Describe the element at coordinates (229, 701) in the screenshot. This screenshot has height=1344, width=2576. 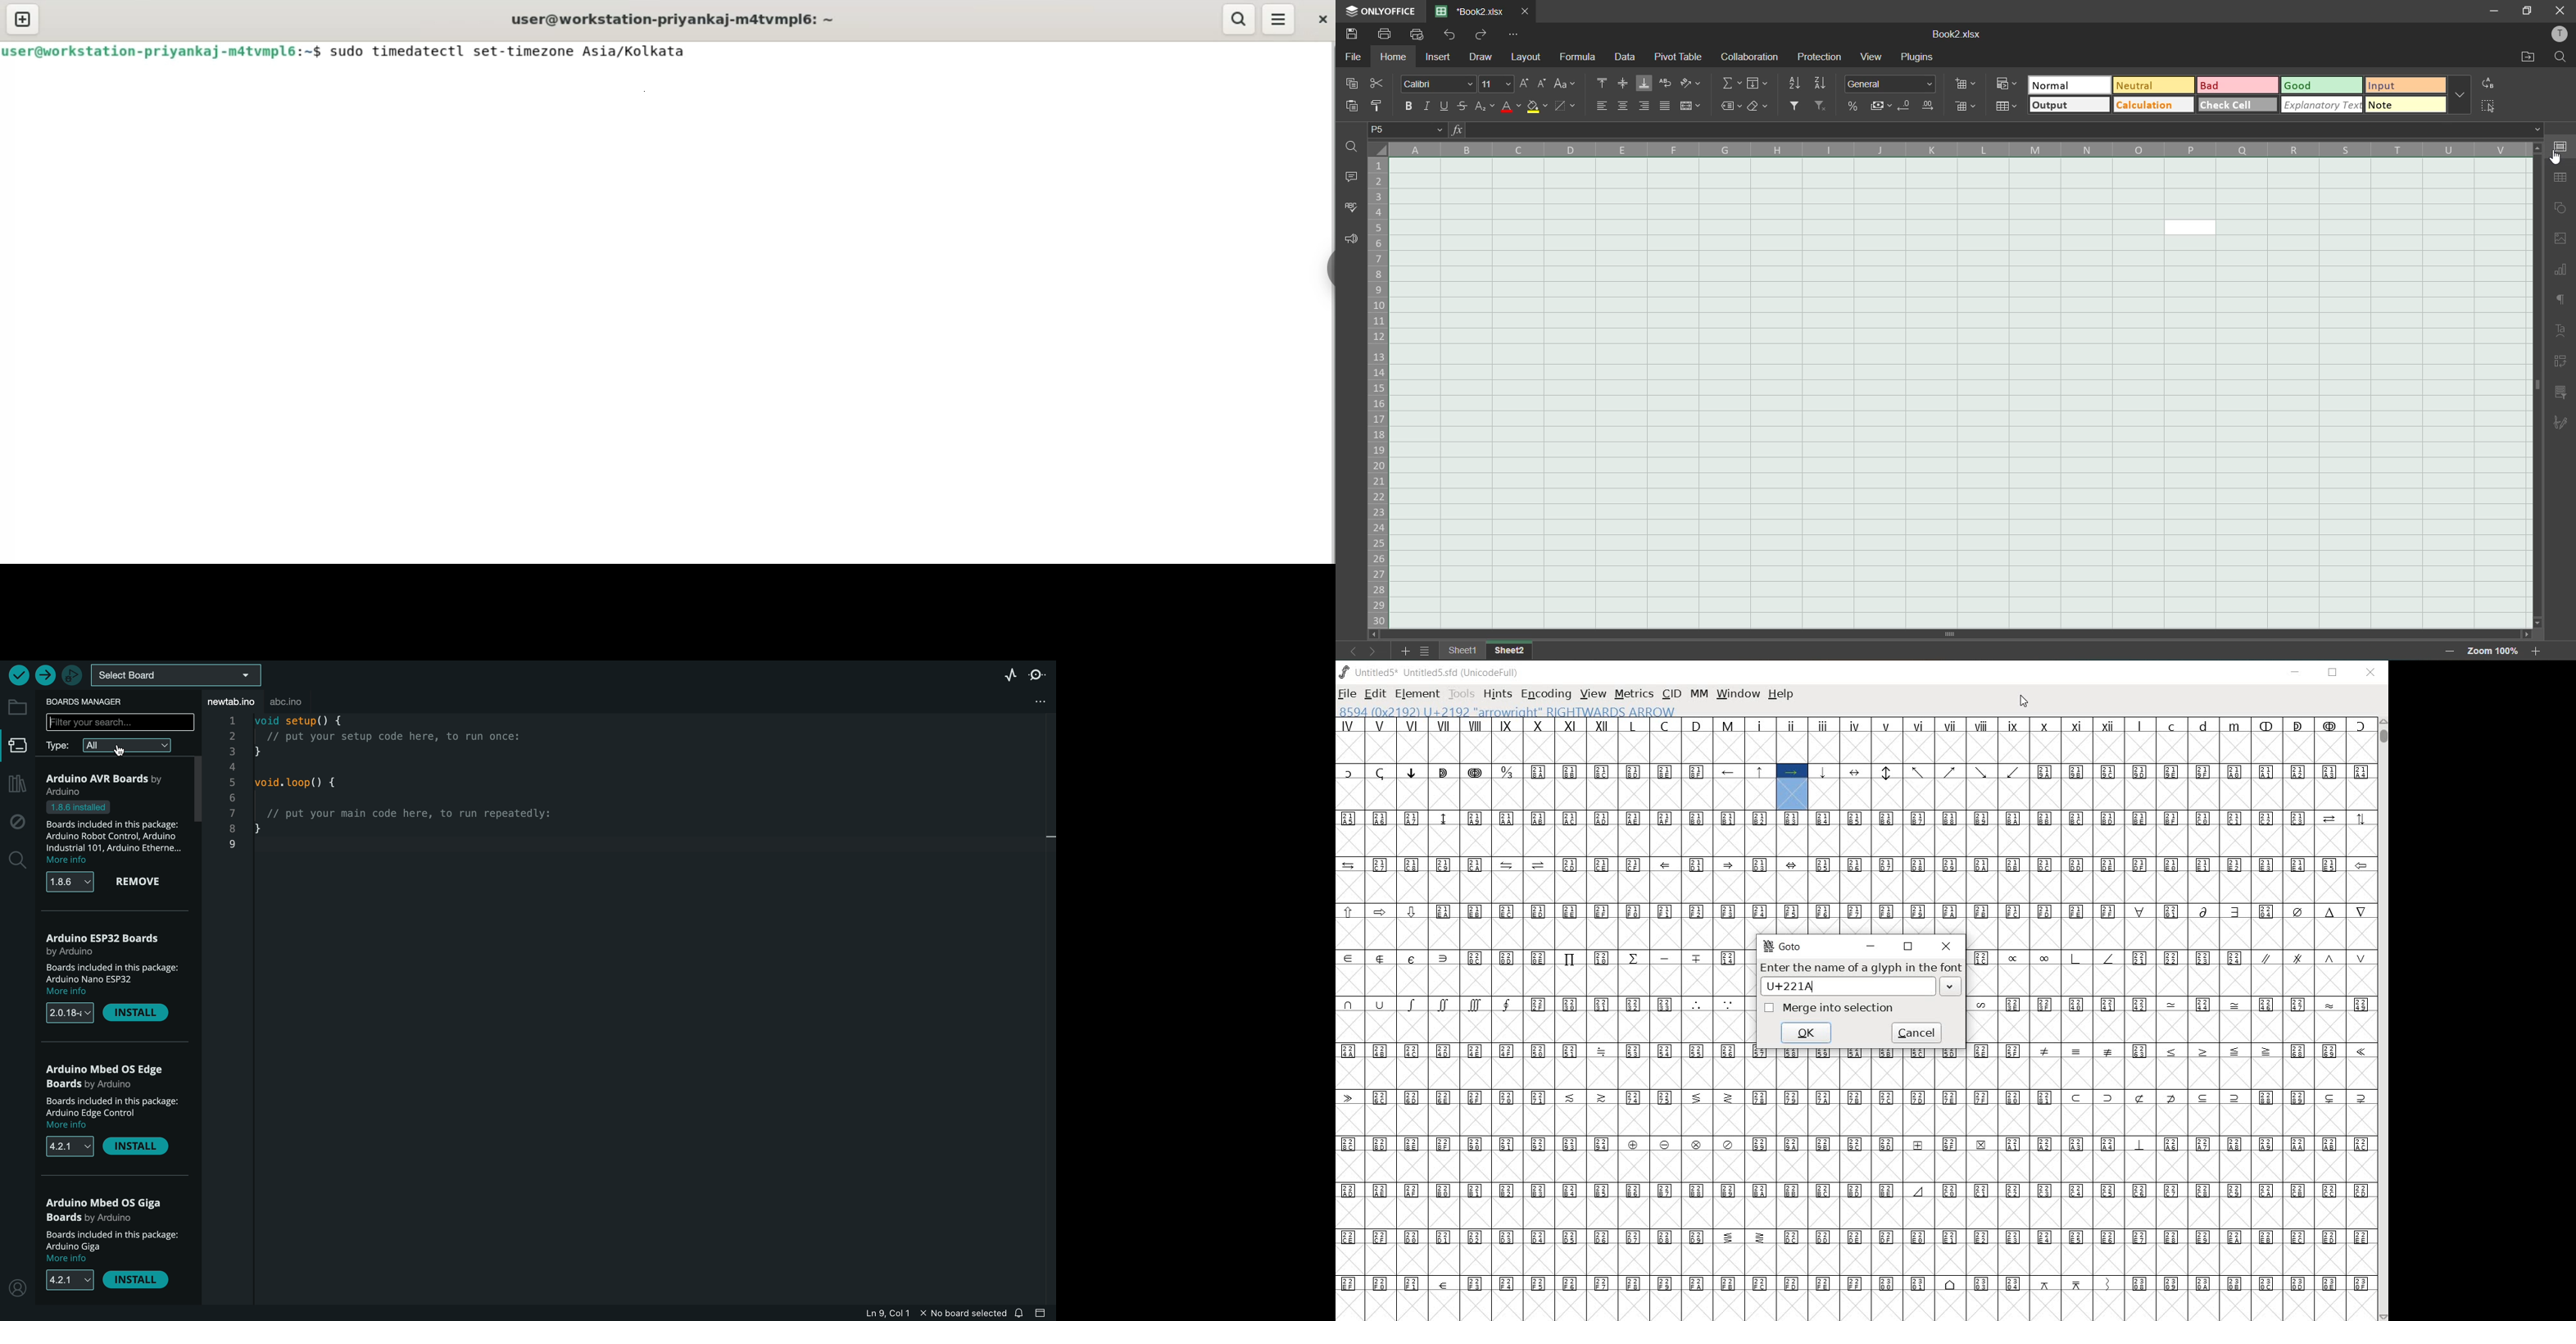
I see `file tab` at that location.